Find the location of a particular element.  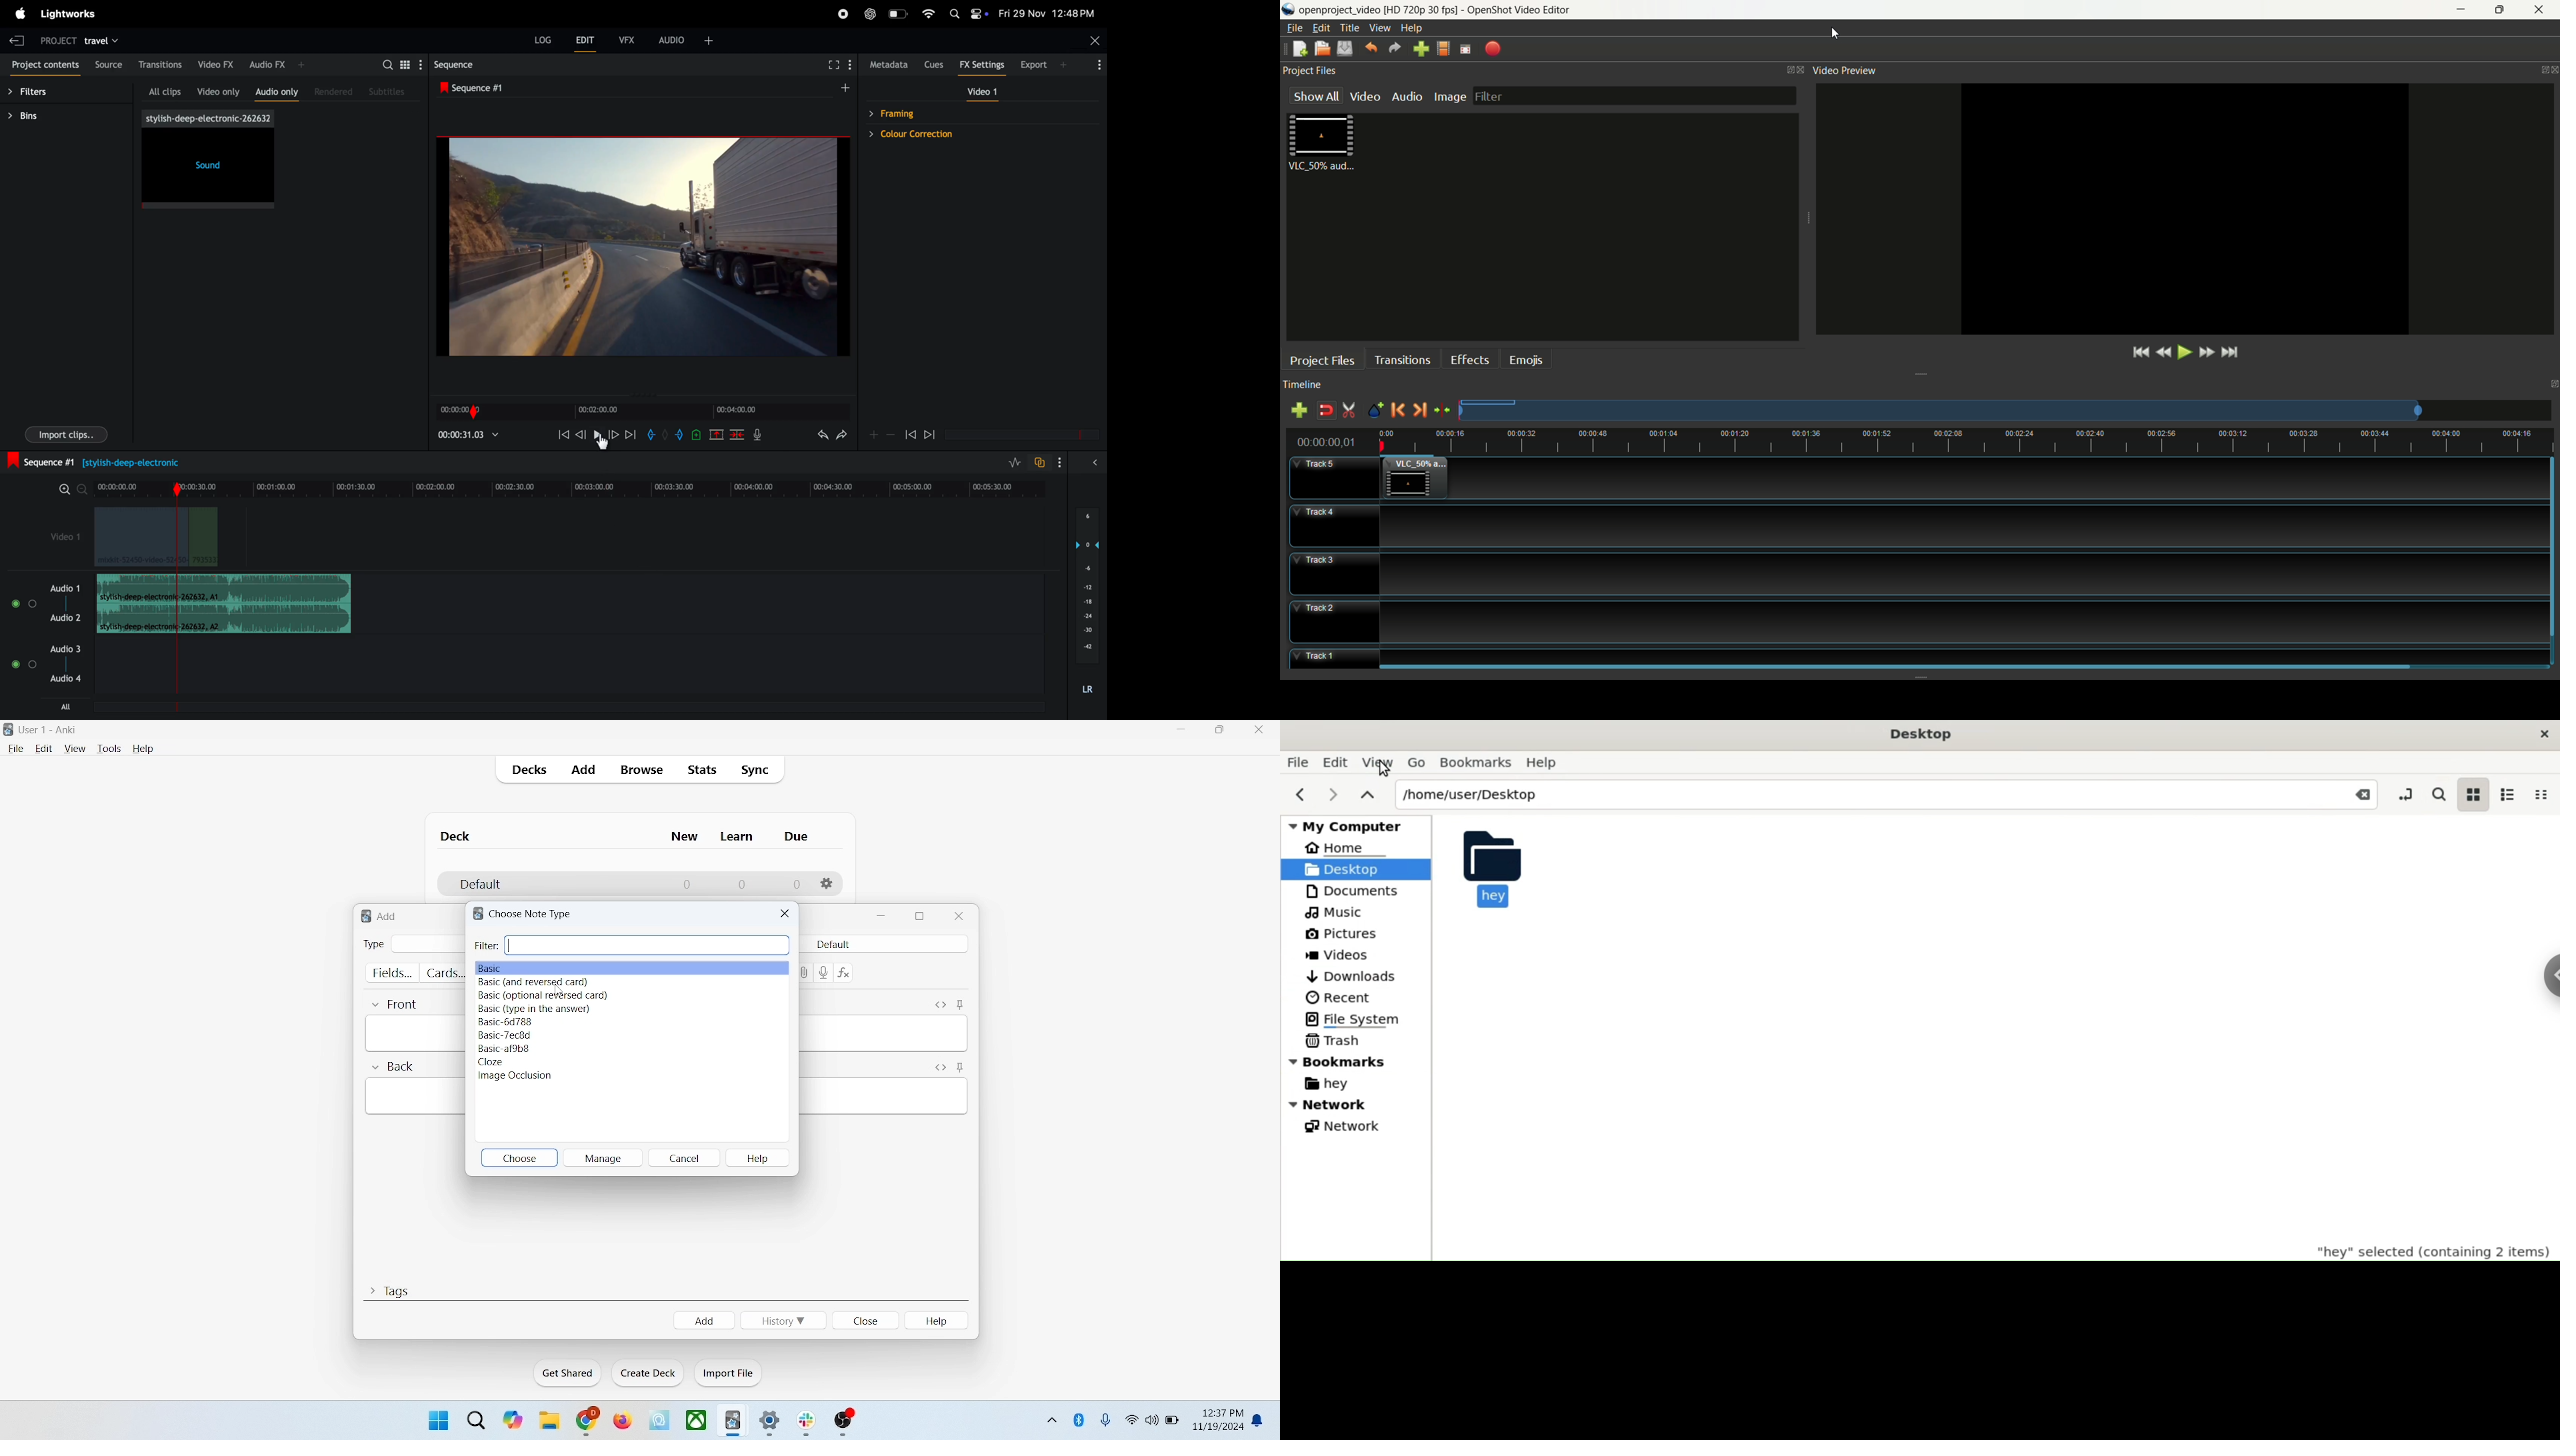

subtitles is located at coordinates (391, 92).